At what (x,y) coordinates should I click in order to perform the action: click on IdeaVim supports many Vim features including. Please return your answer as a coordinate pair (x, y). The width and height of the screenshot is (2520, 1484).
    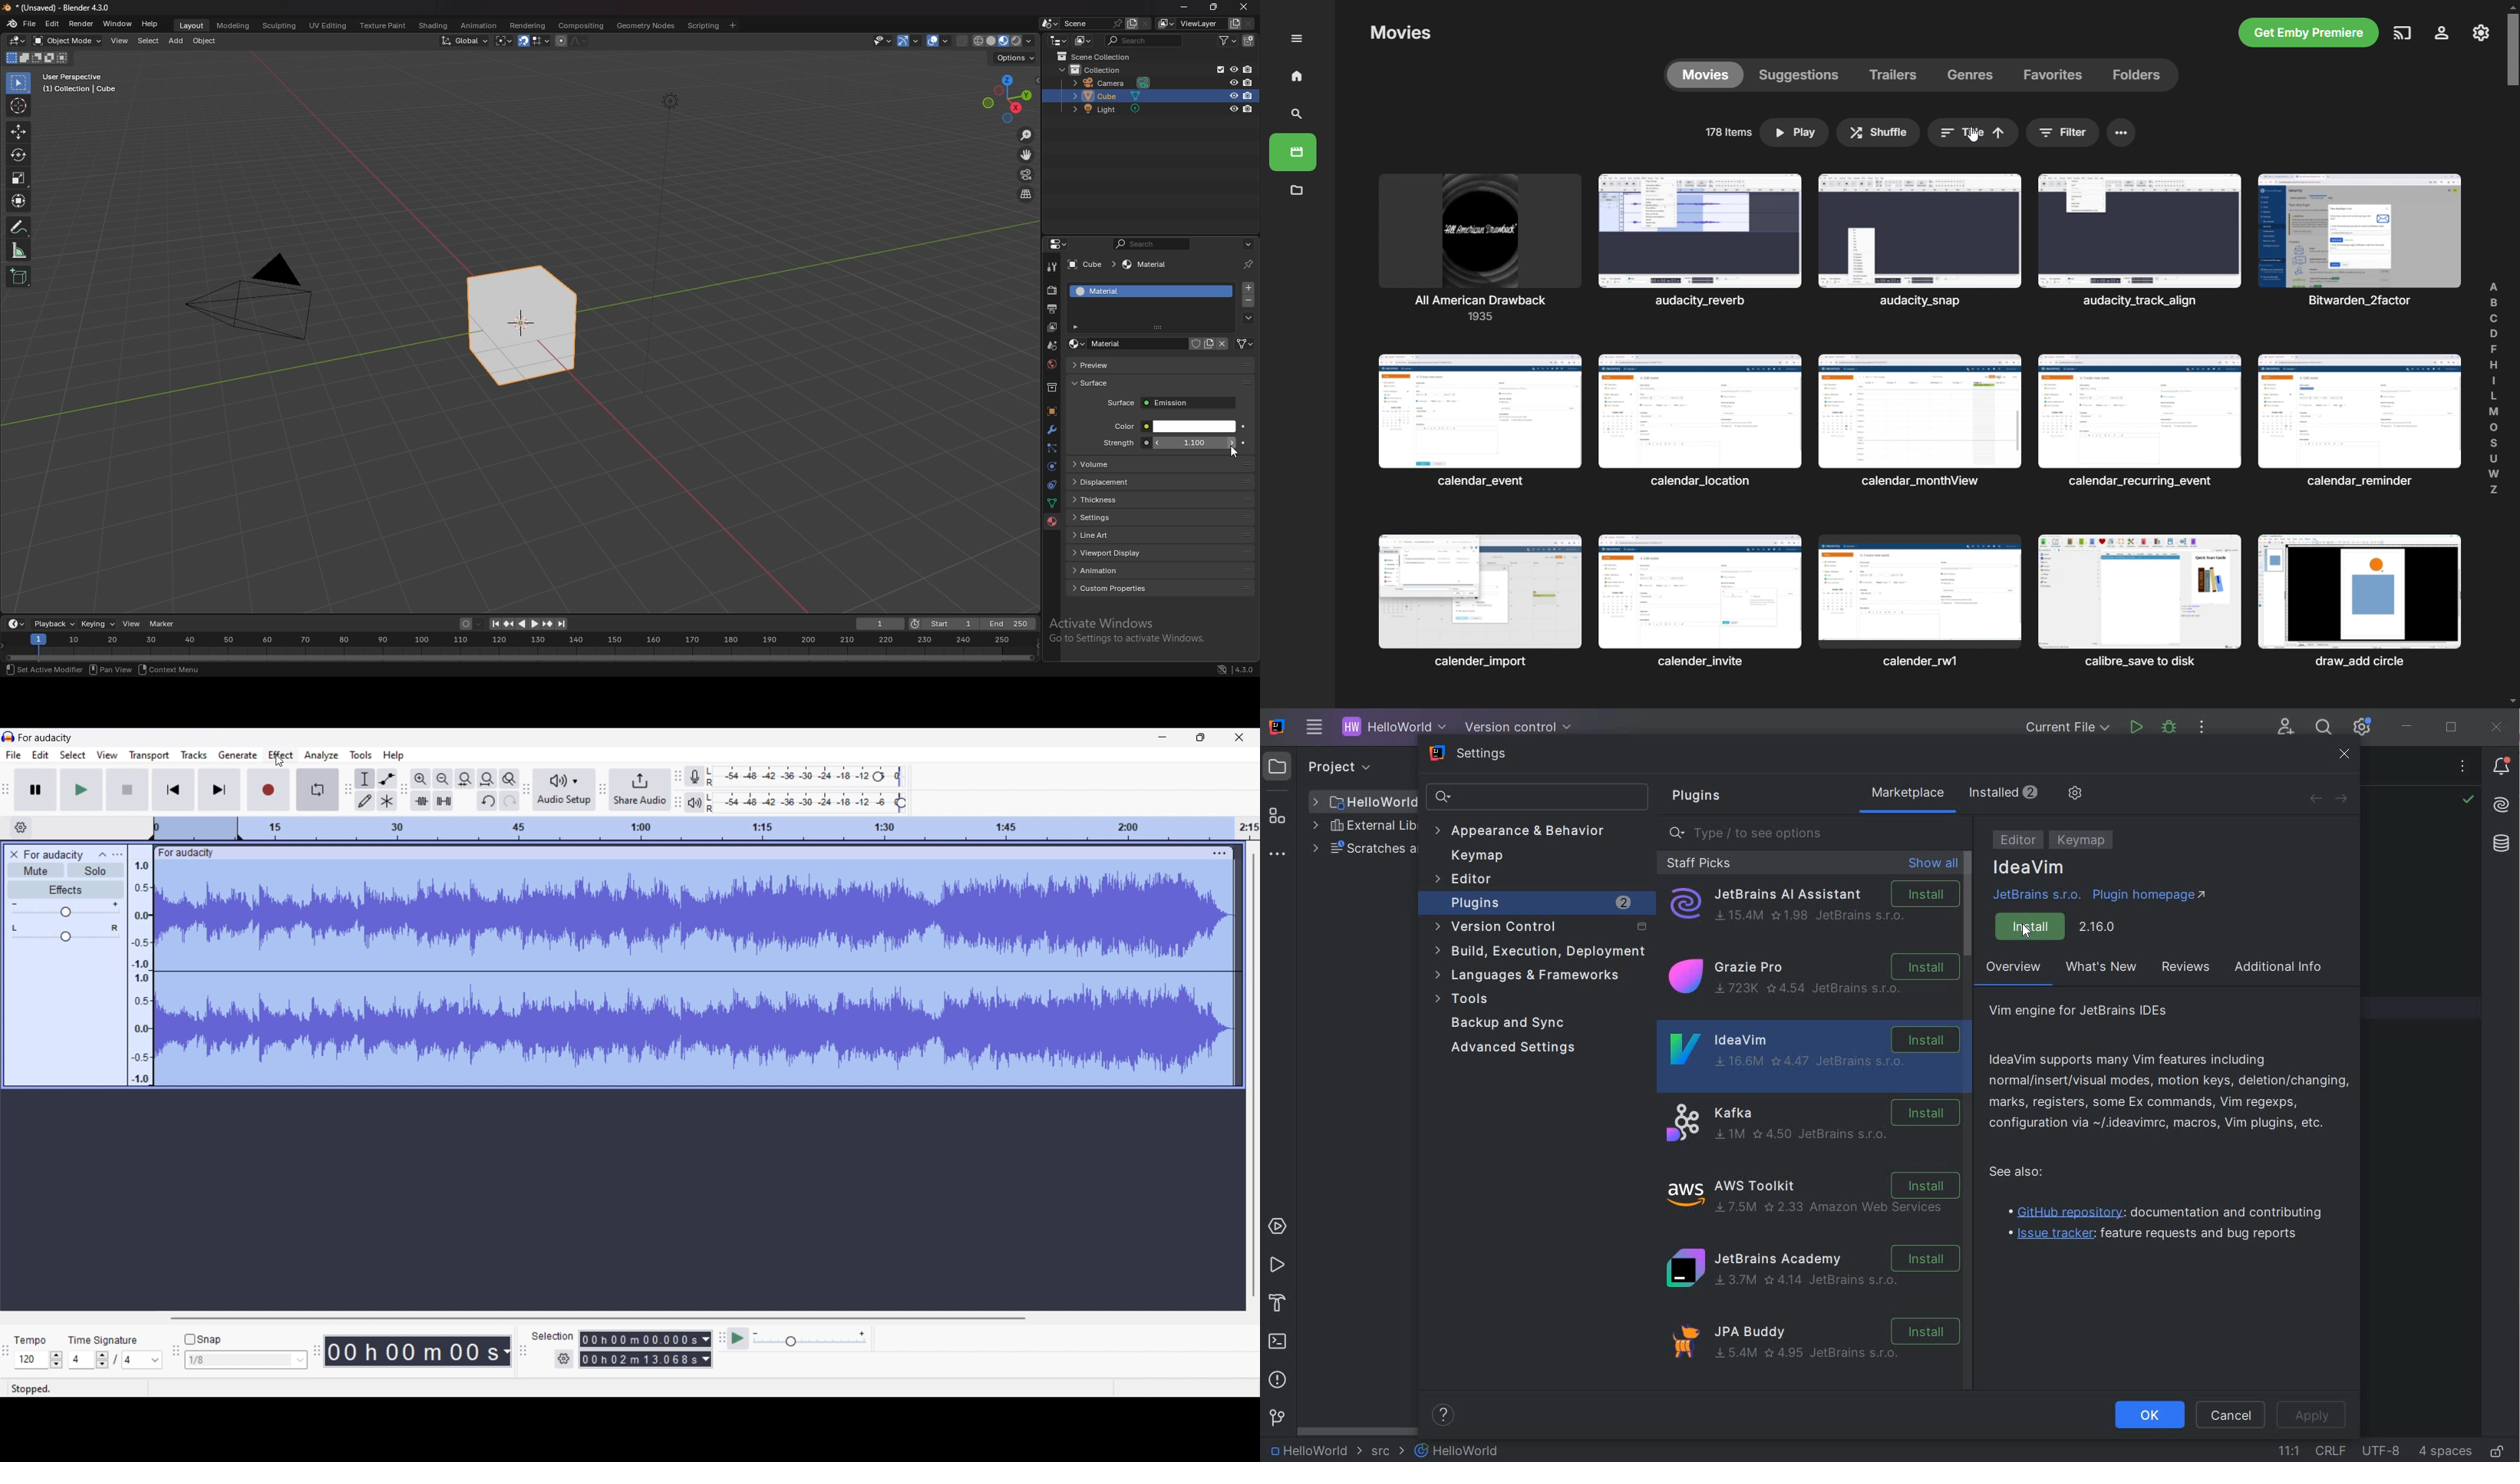
    Looking at the image, I should click on (2170, 1090).